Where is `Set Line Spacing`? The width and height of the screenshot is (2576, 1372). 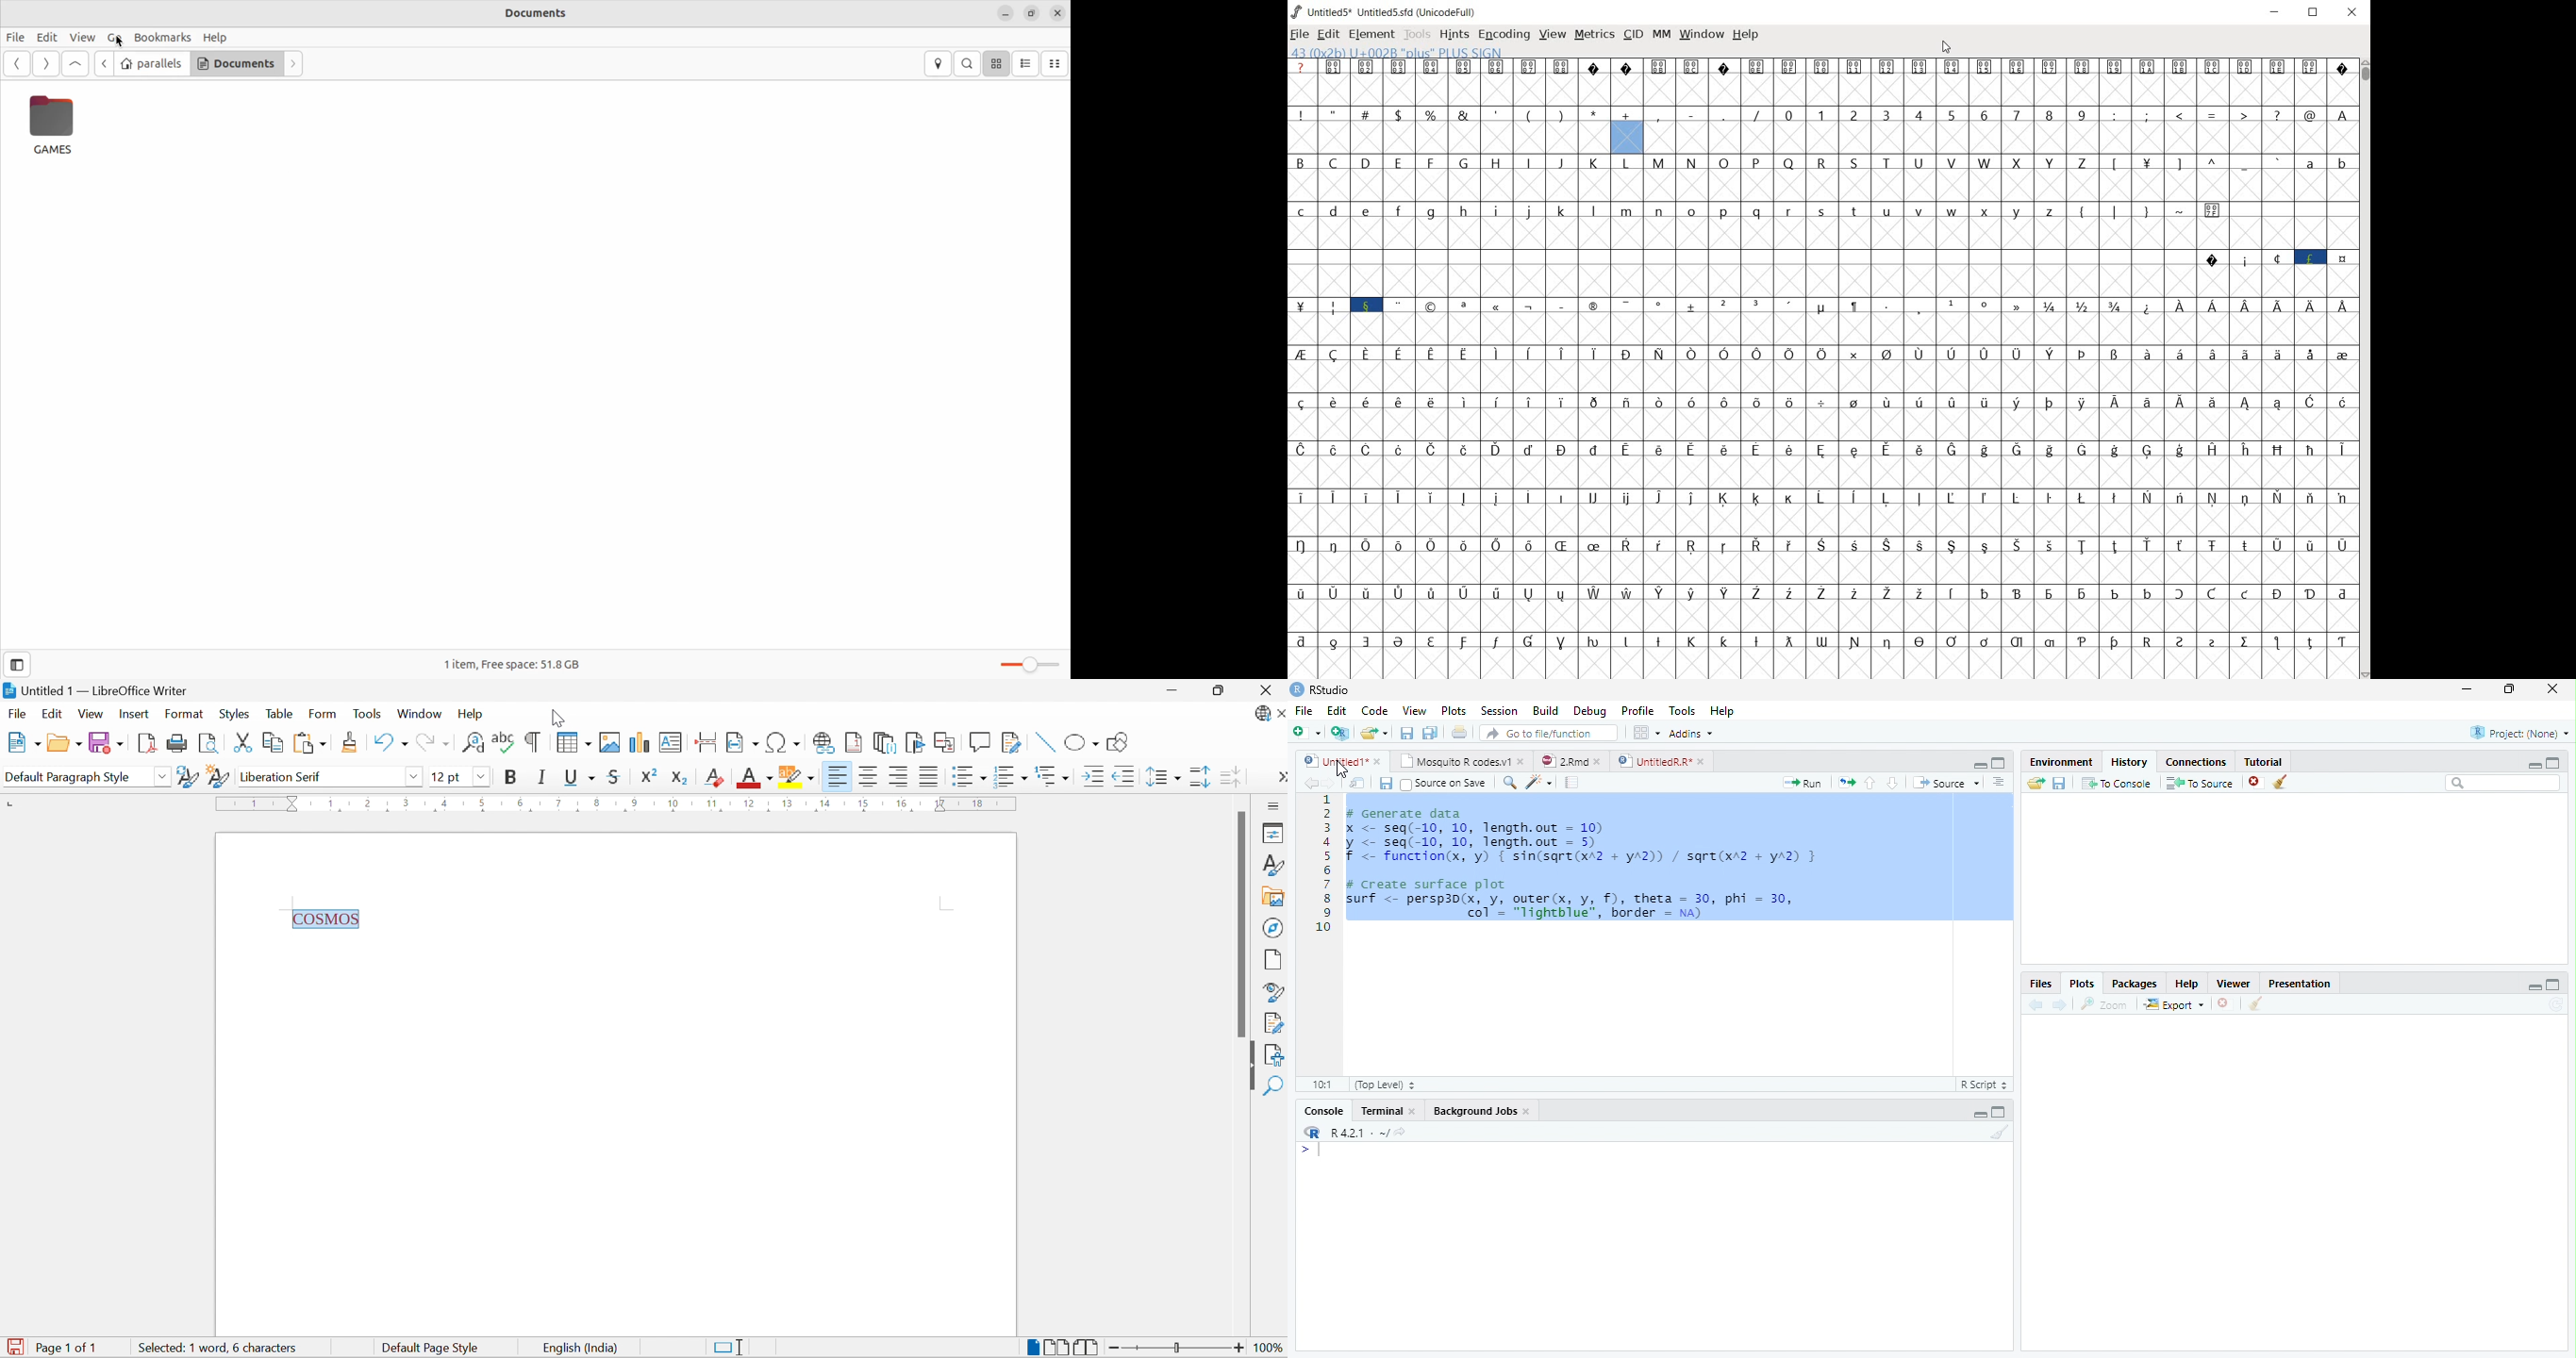 Set Line Spacing is located at coordinates (1163, 777).